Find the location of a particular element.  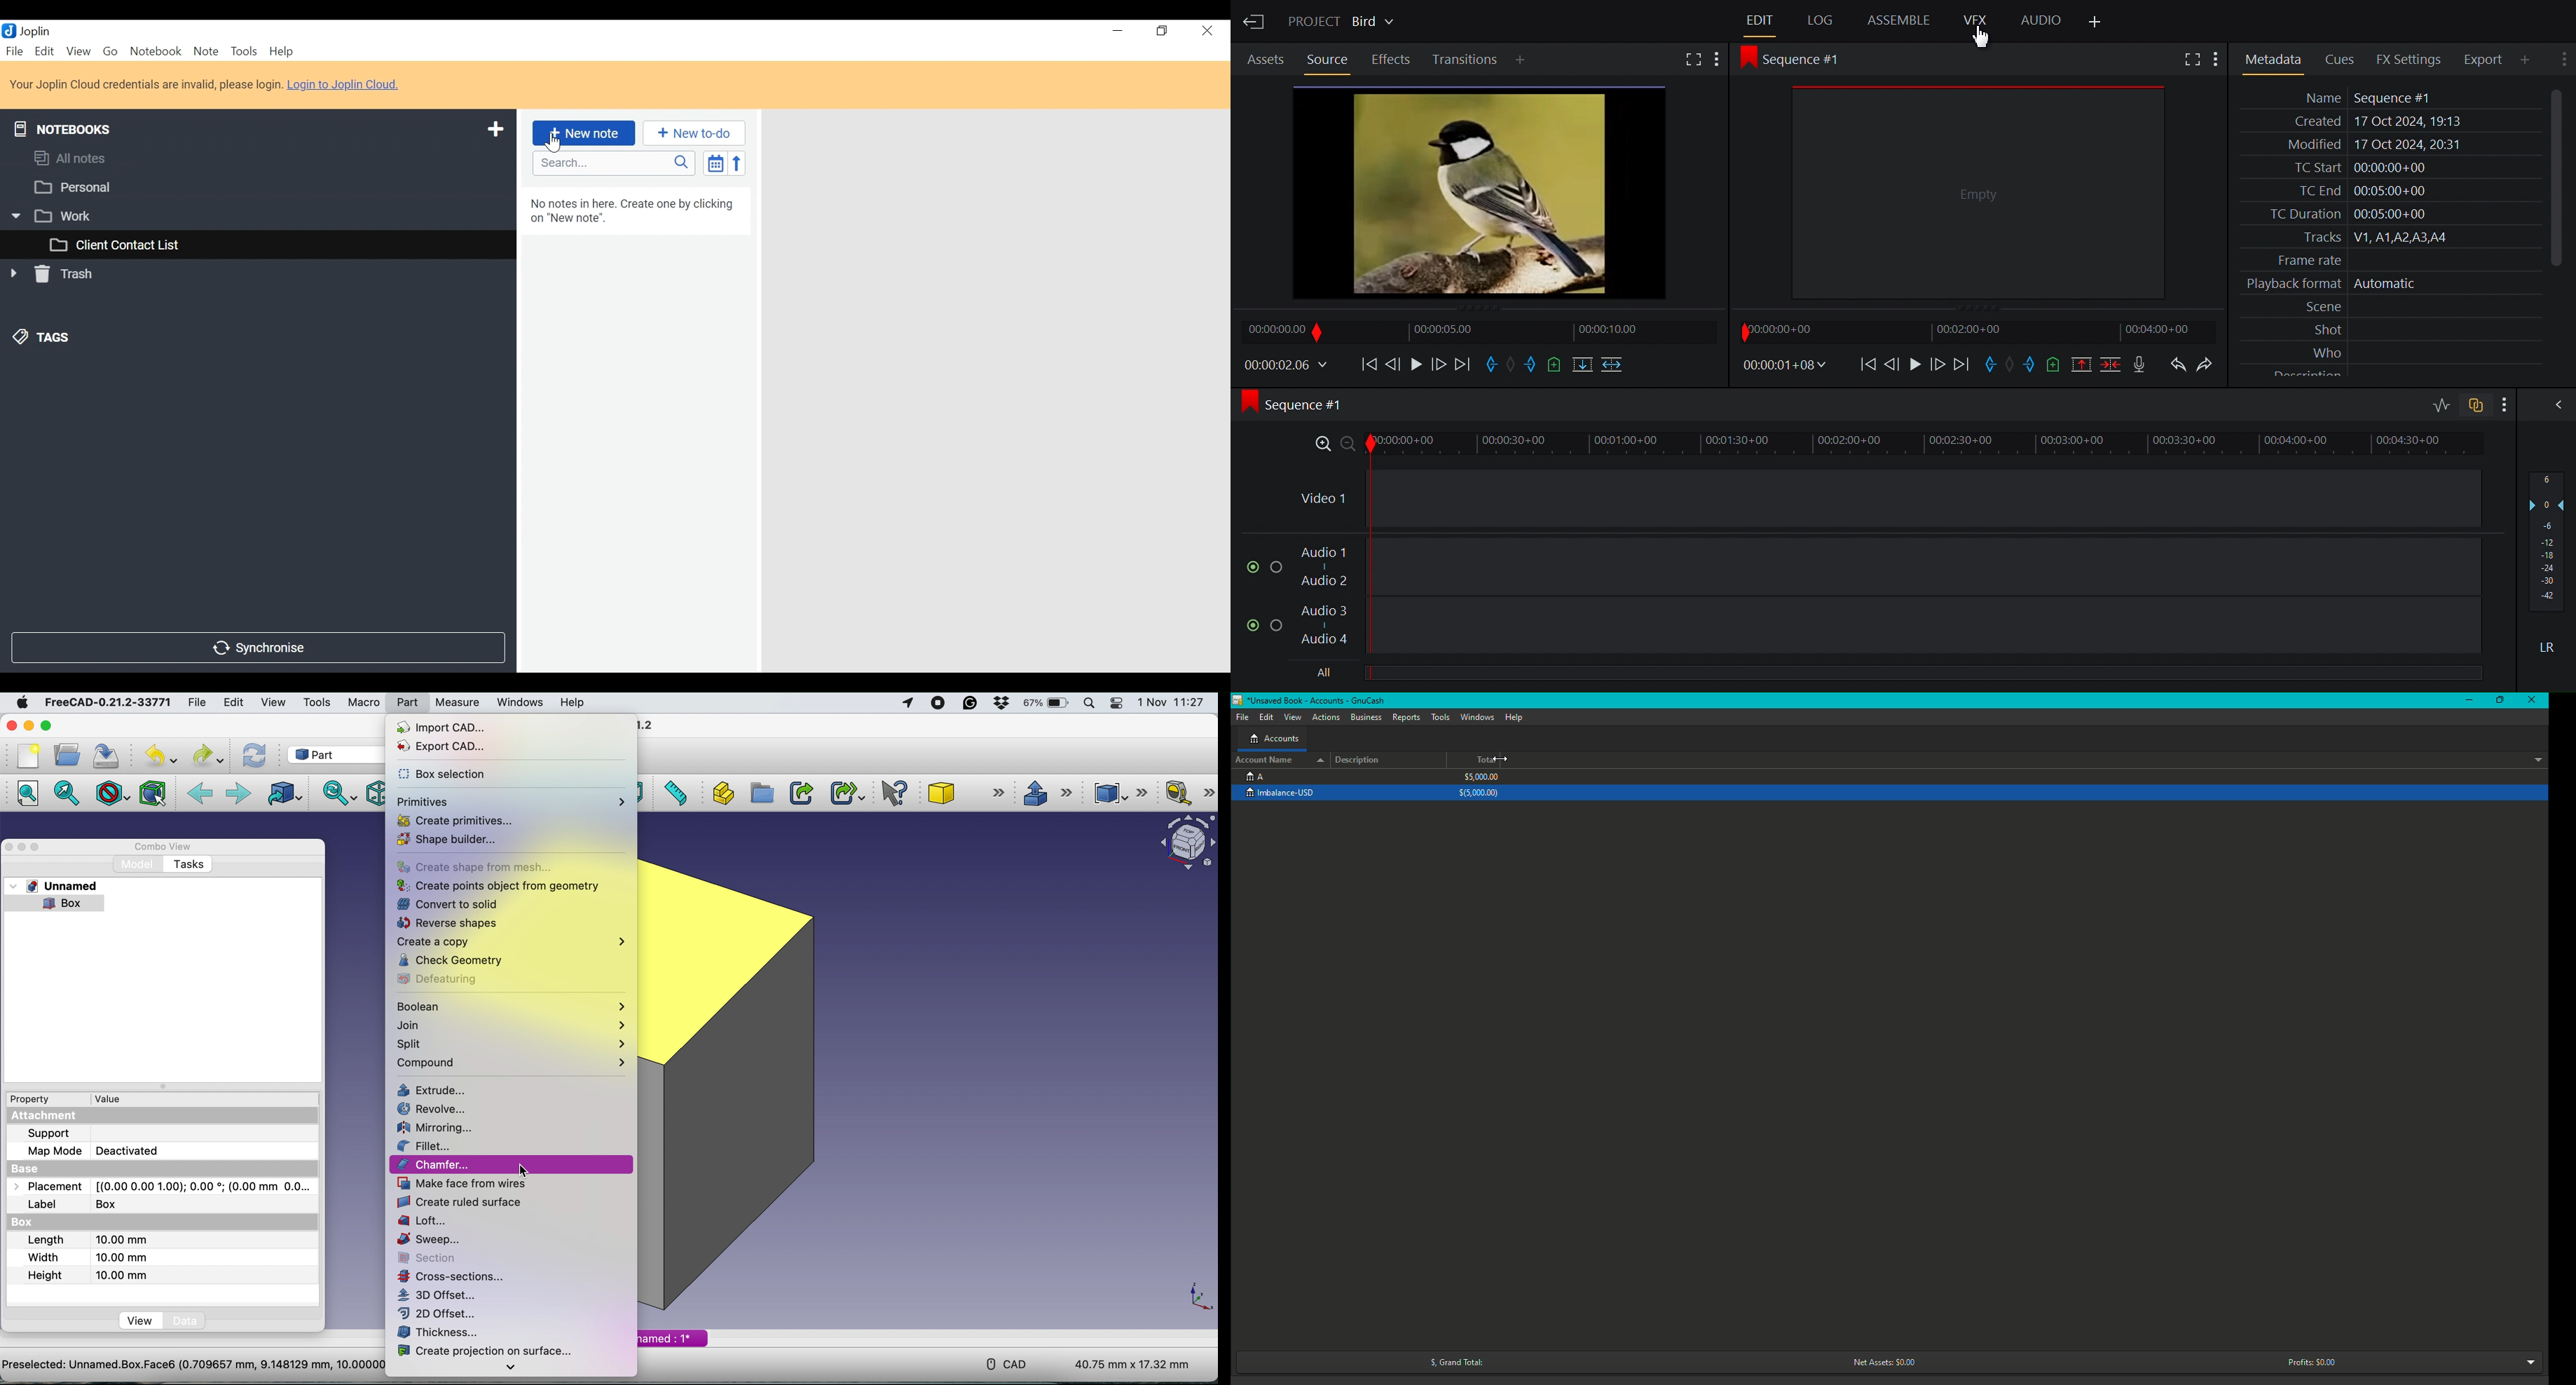

mirroring is located at coordinates (436, 1128).